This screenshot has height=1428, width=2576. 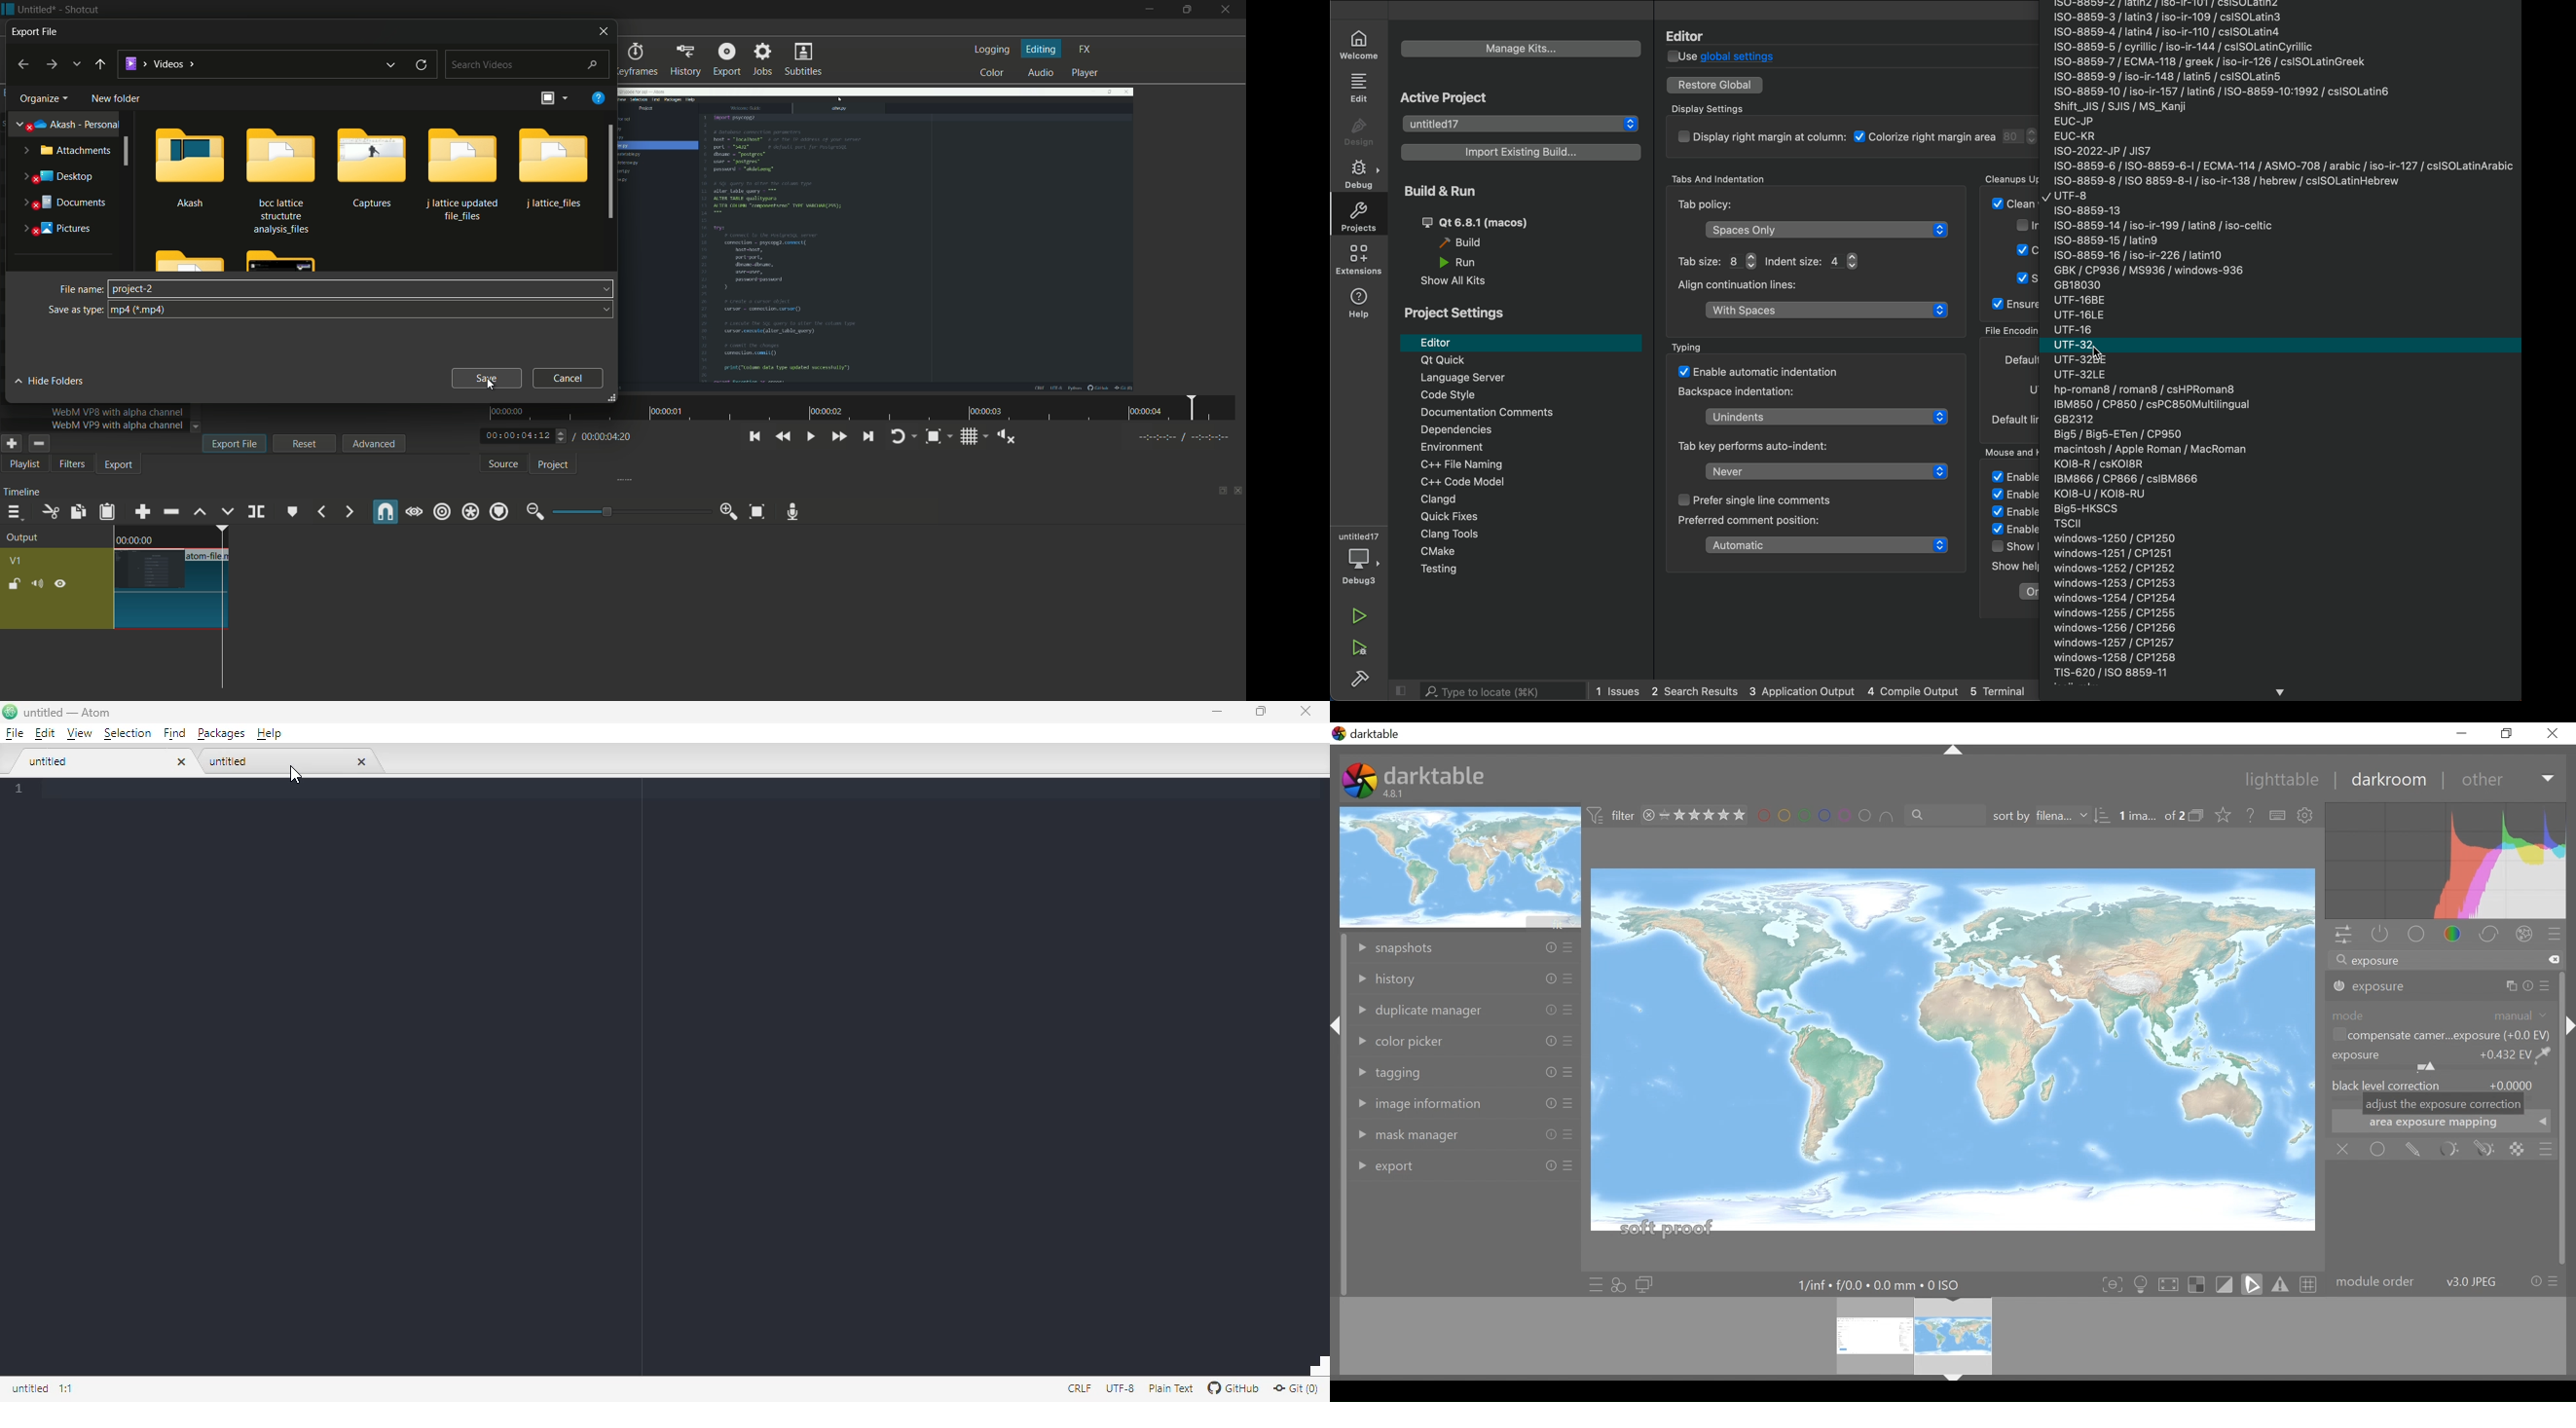 What do you see at coordinates (1915, 690) in the screenshot?
I see `compile output` at bounding box center [1915, 690].